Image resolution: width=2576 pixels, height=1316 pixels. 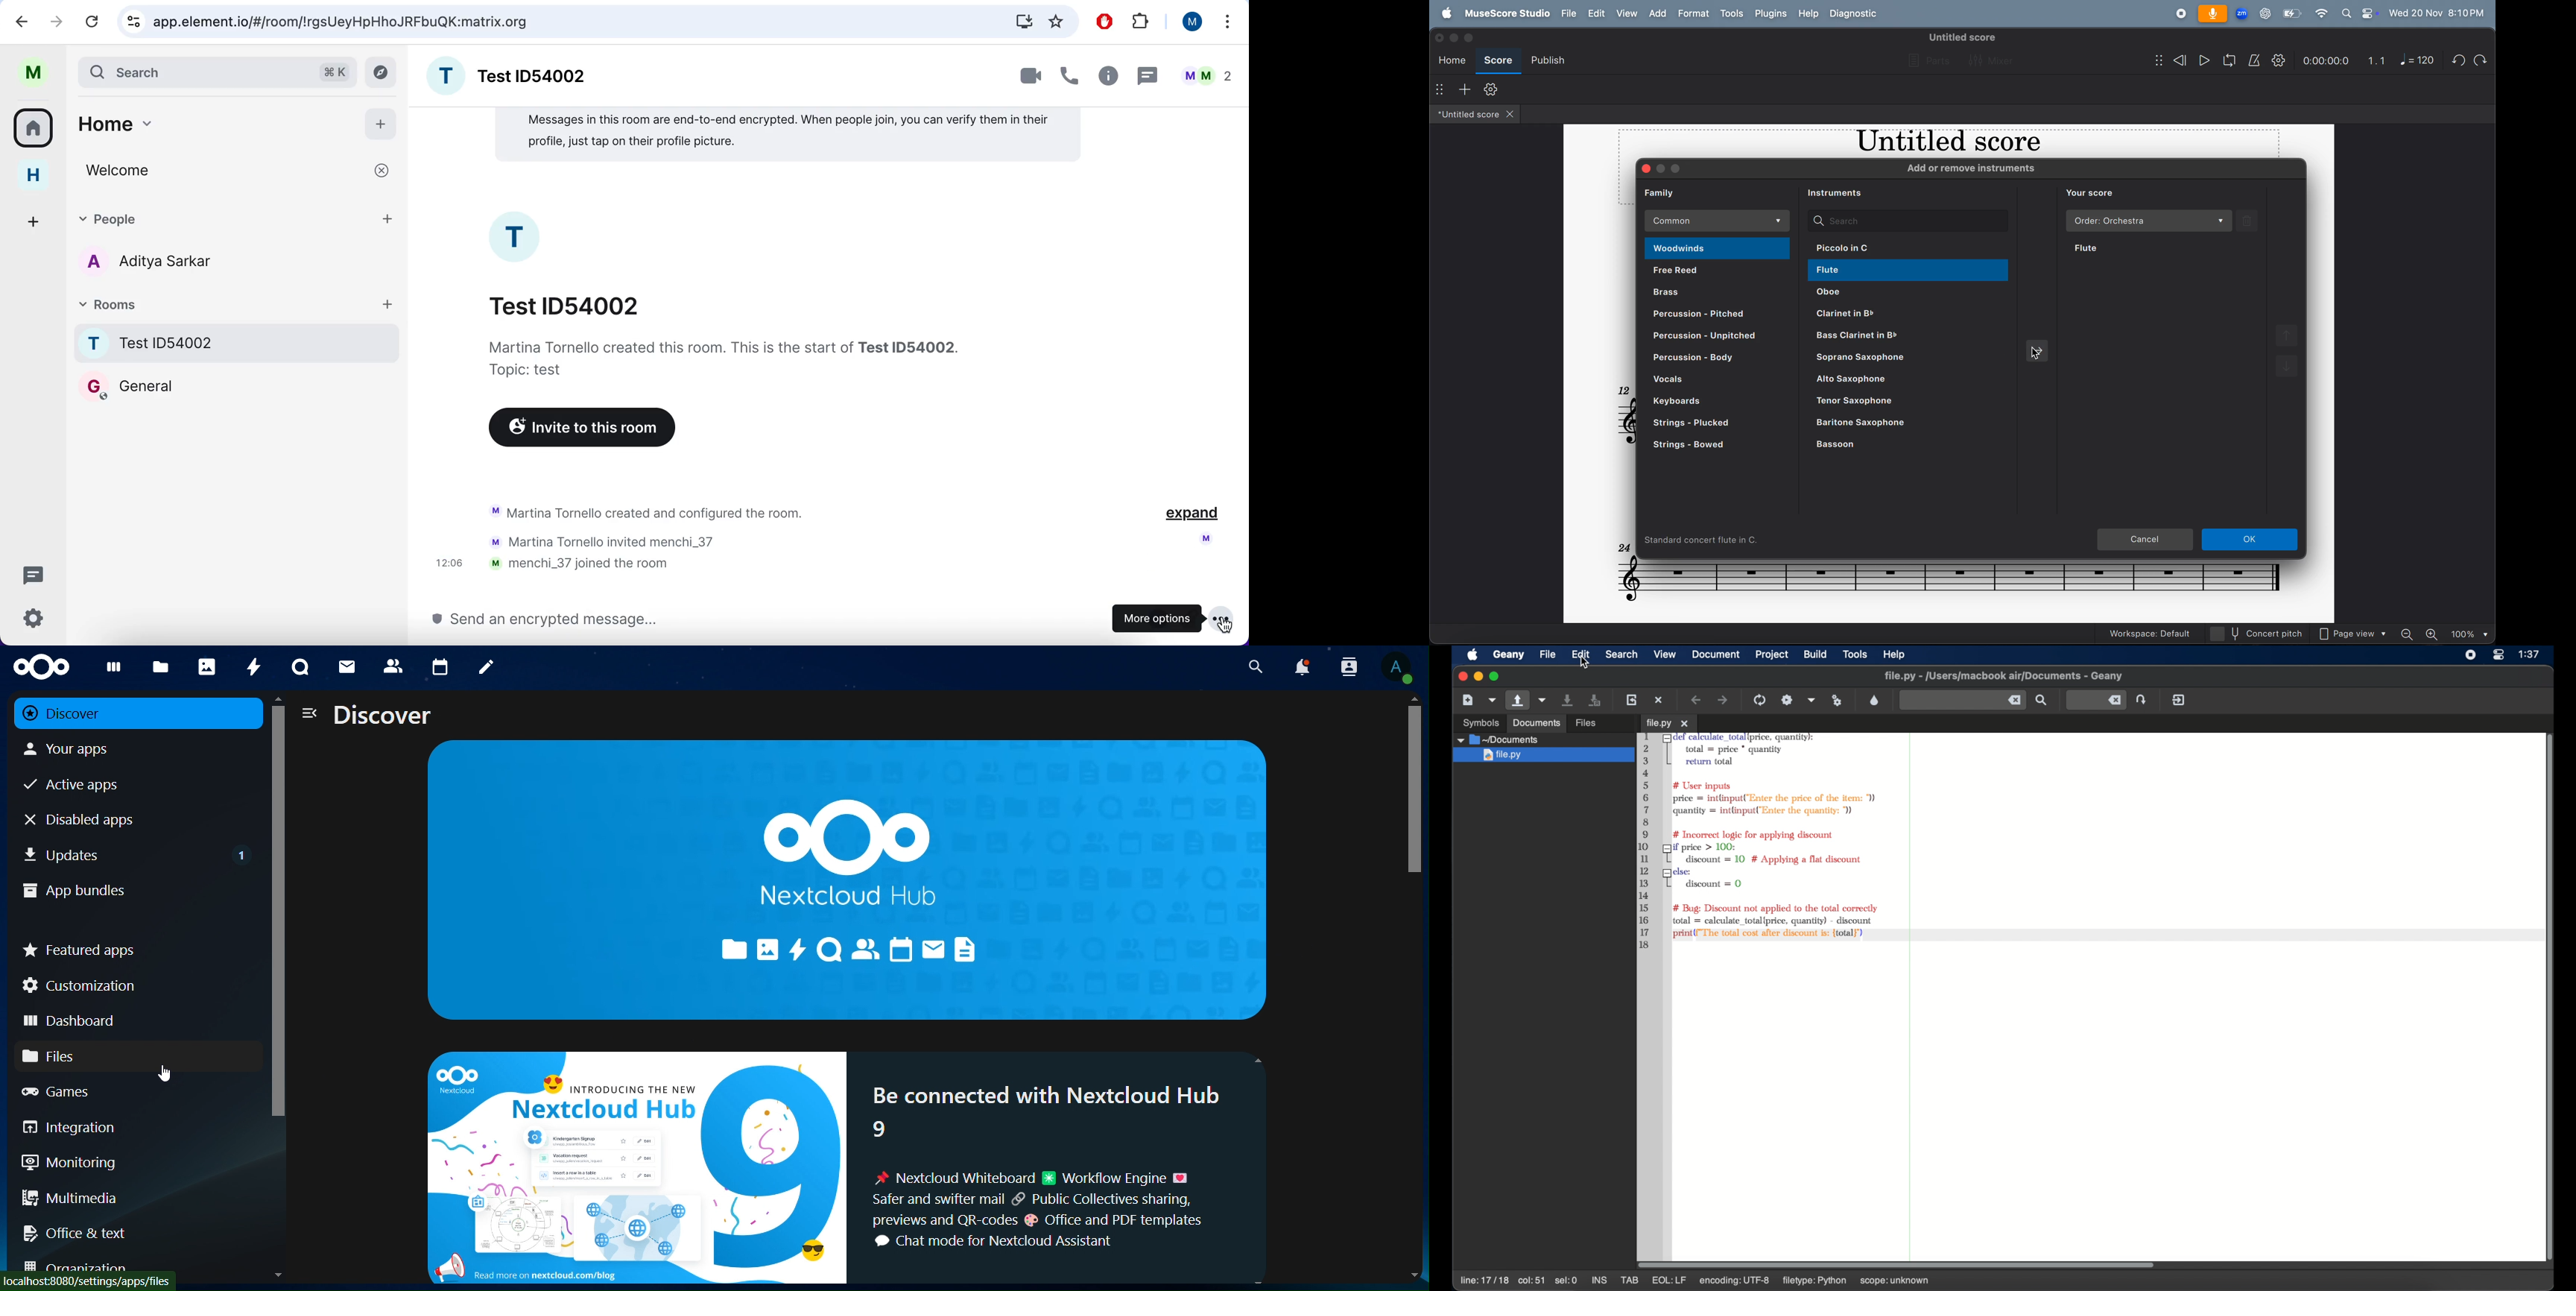 What do you see at coordinates (1071, 73) in the screenshot?
I see `call` at bounding box center [1071, 73].